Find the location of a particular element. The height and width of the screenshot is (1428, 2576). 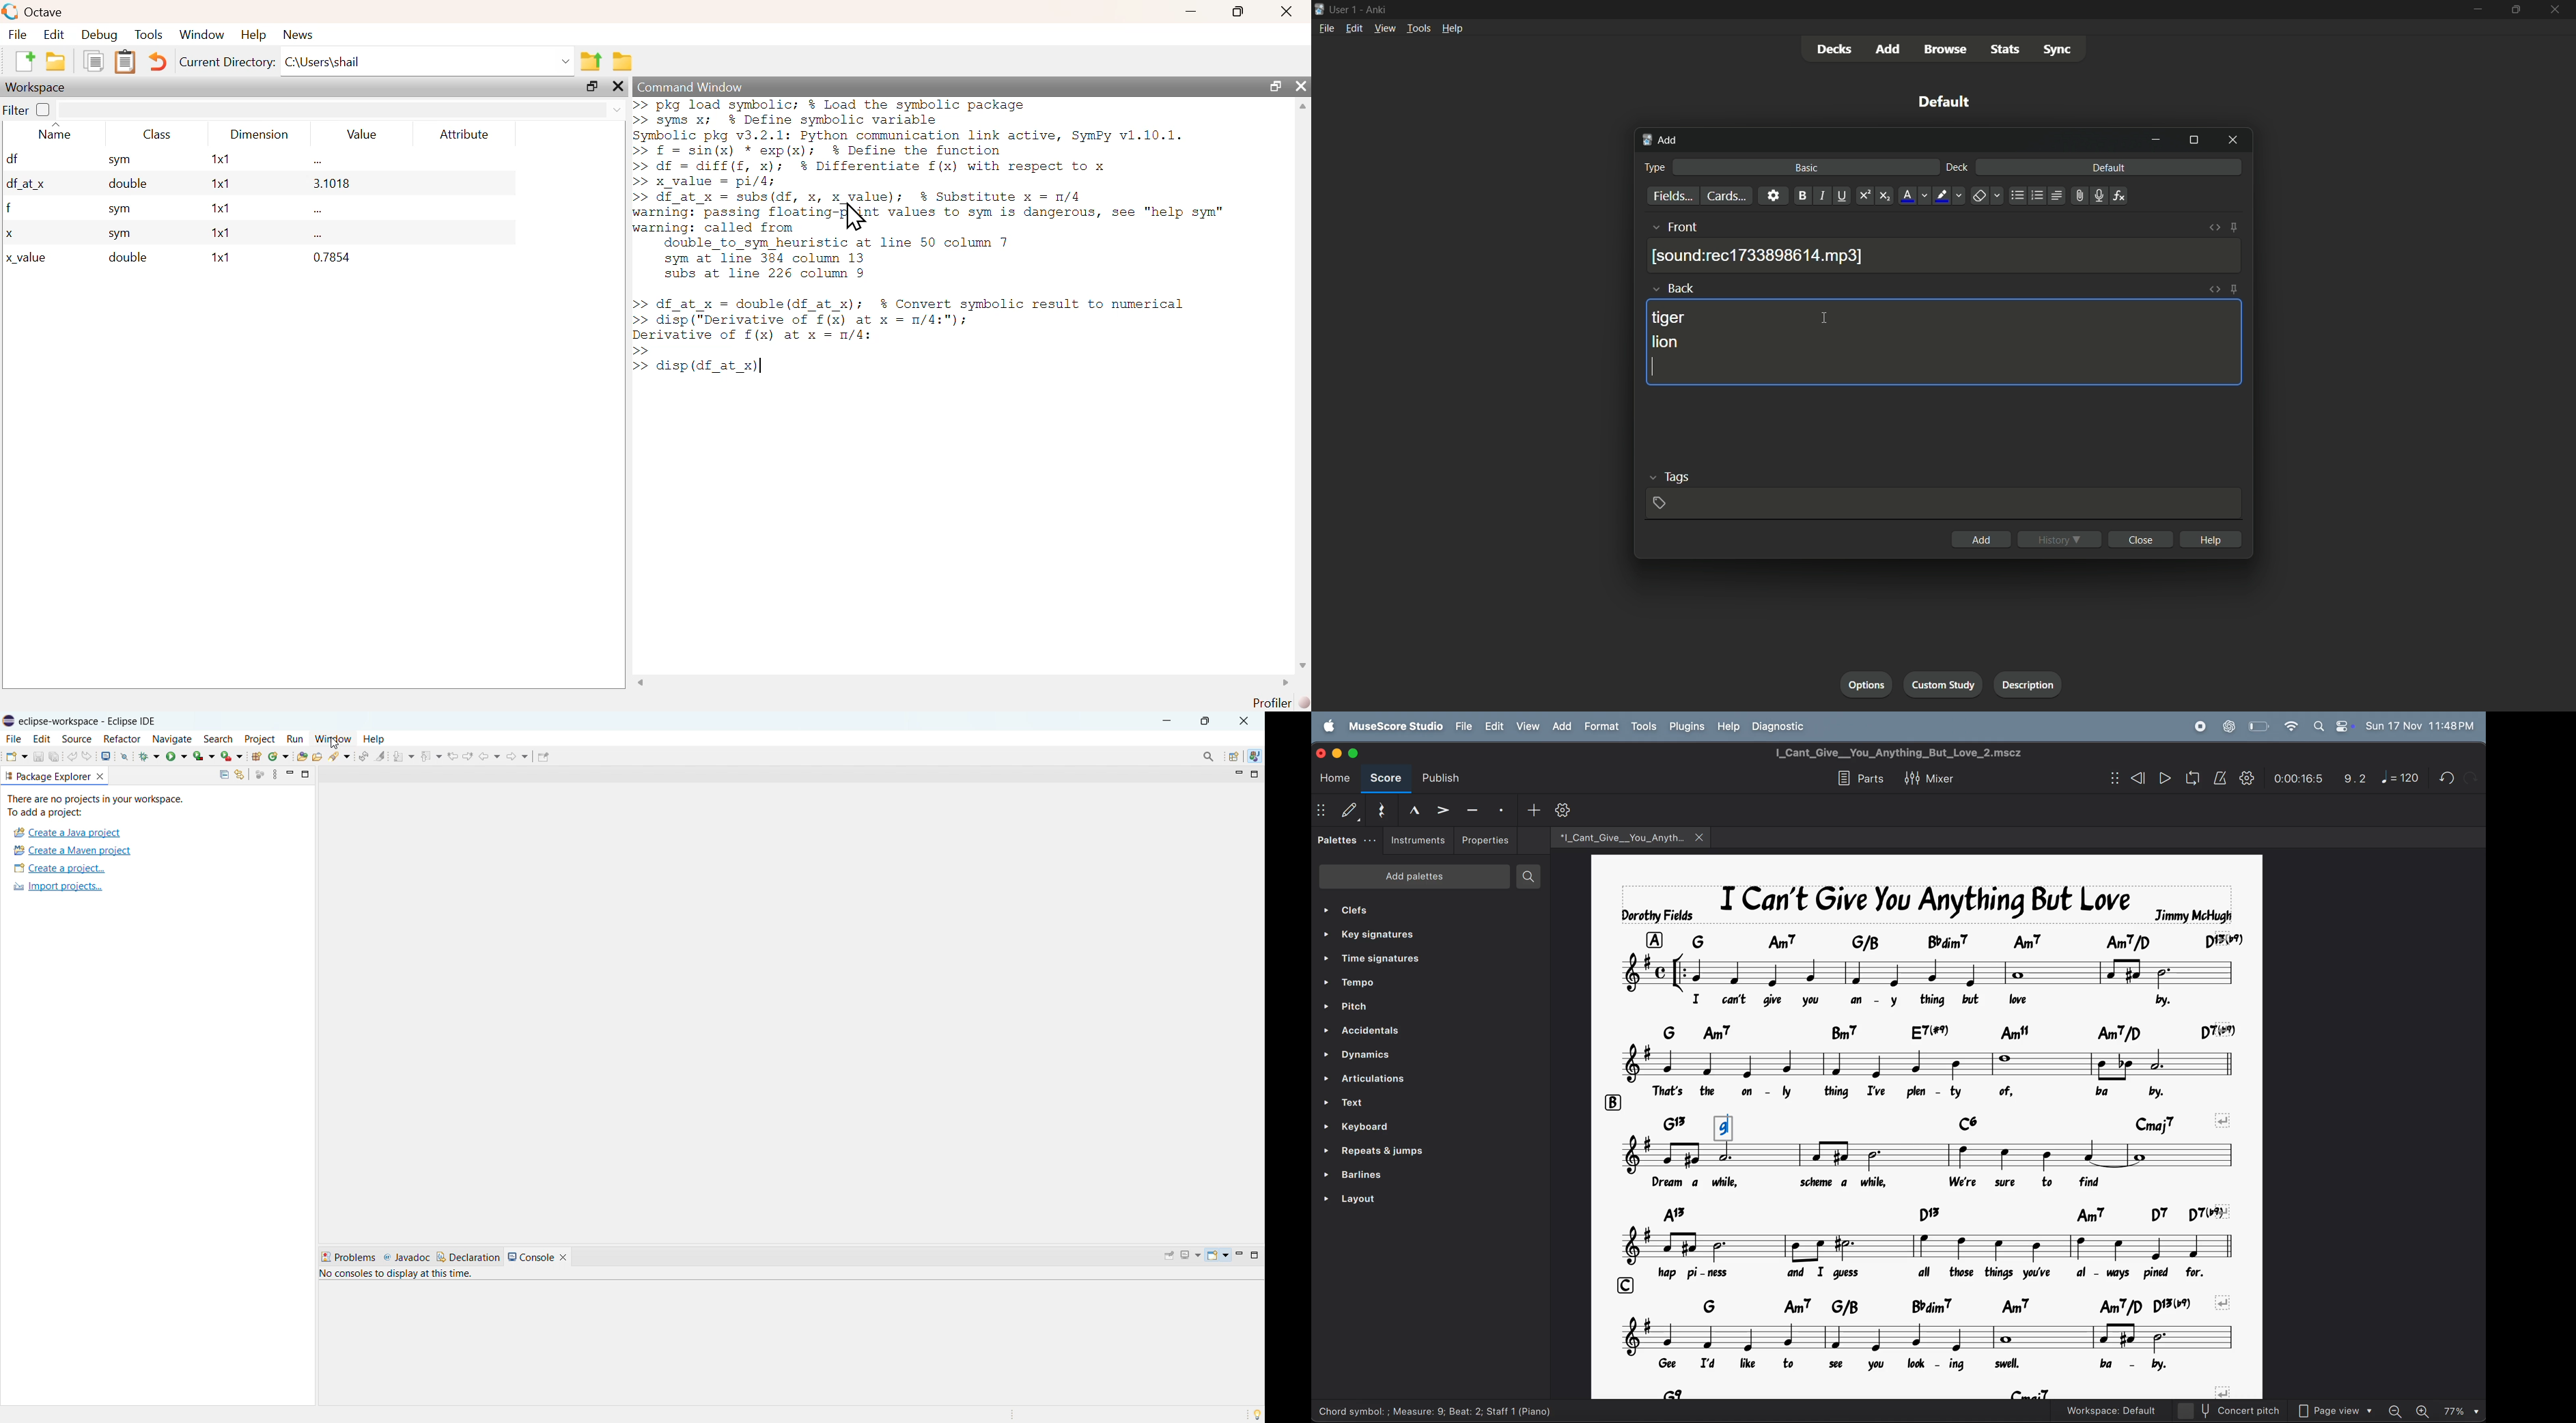

diagnostic is located at coordinates (1784, 728).